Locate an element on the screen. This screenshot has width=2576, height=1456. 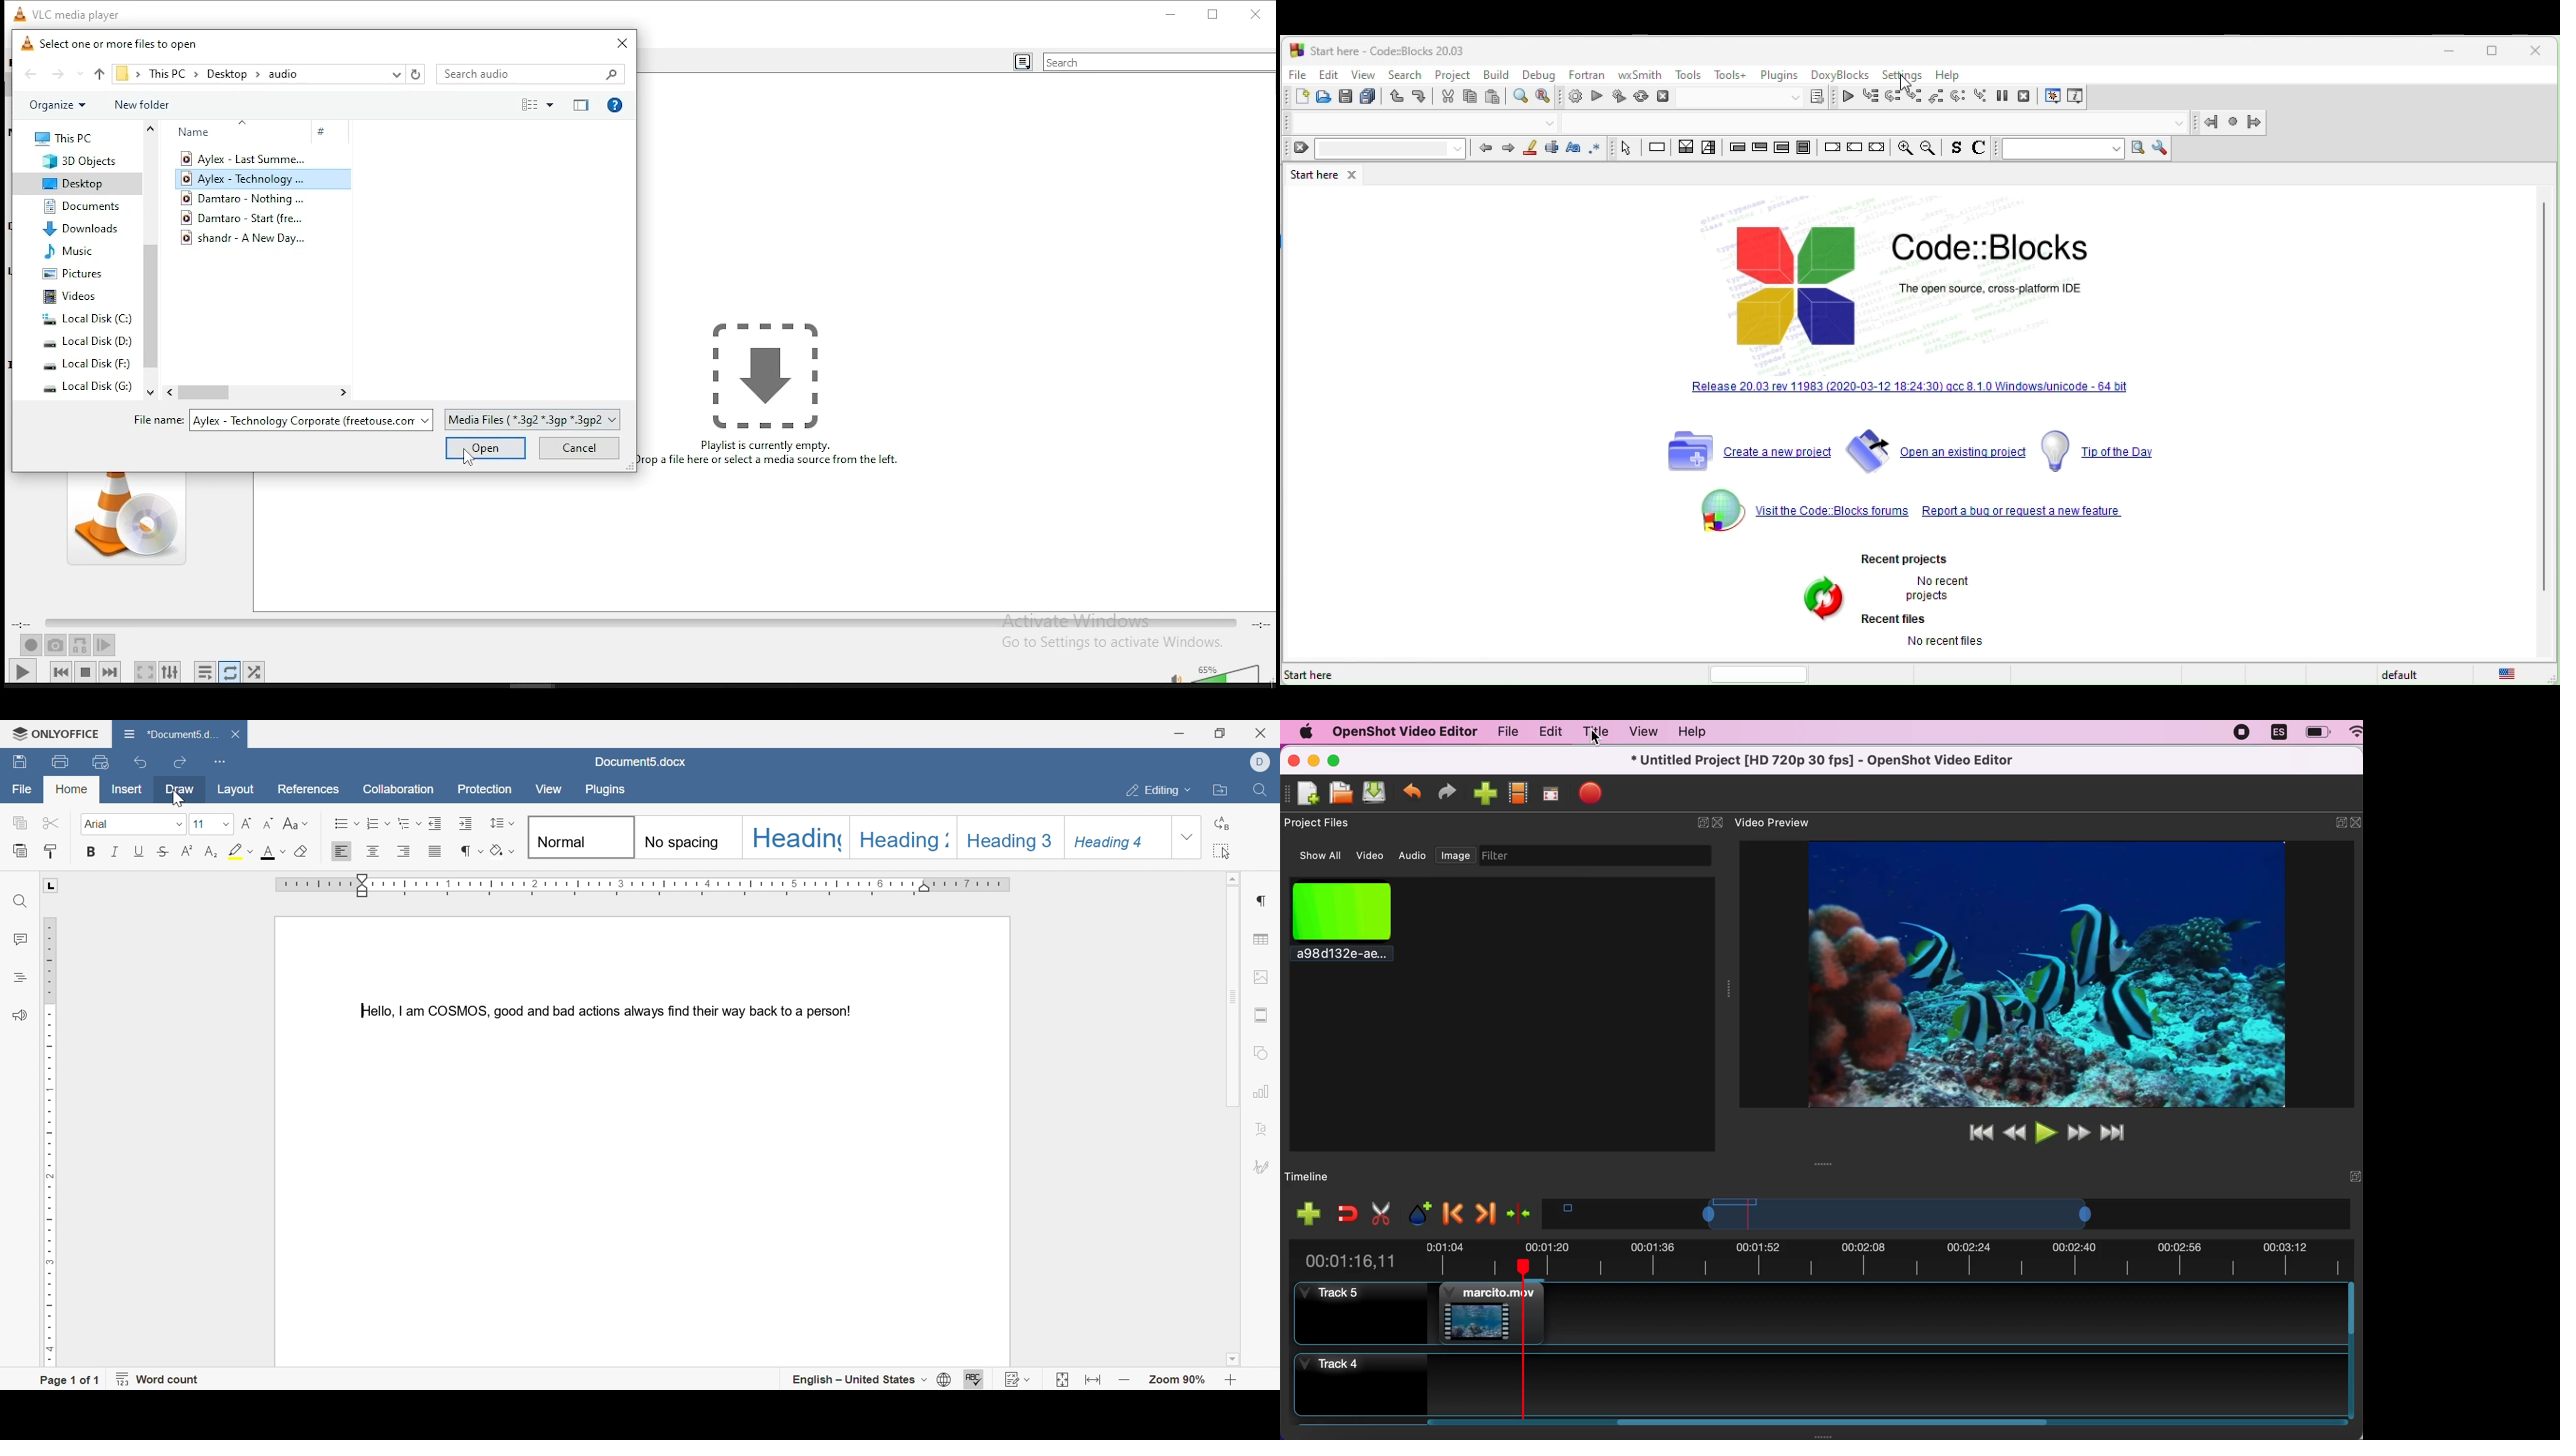
paste is located at coordinates (21, 851).